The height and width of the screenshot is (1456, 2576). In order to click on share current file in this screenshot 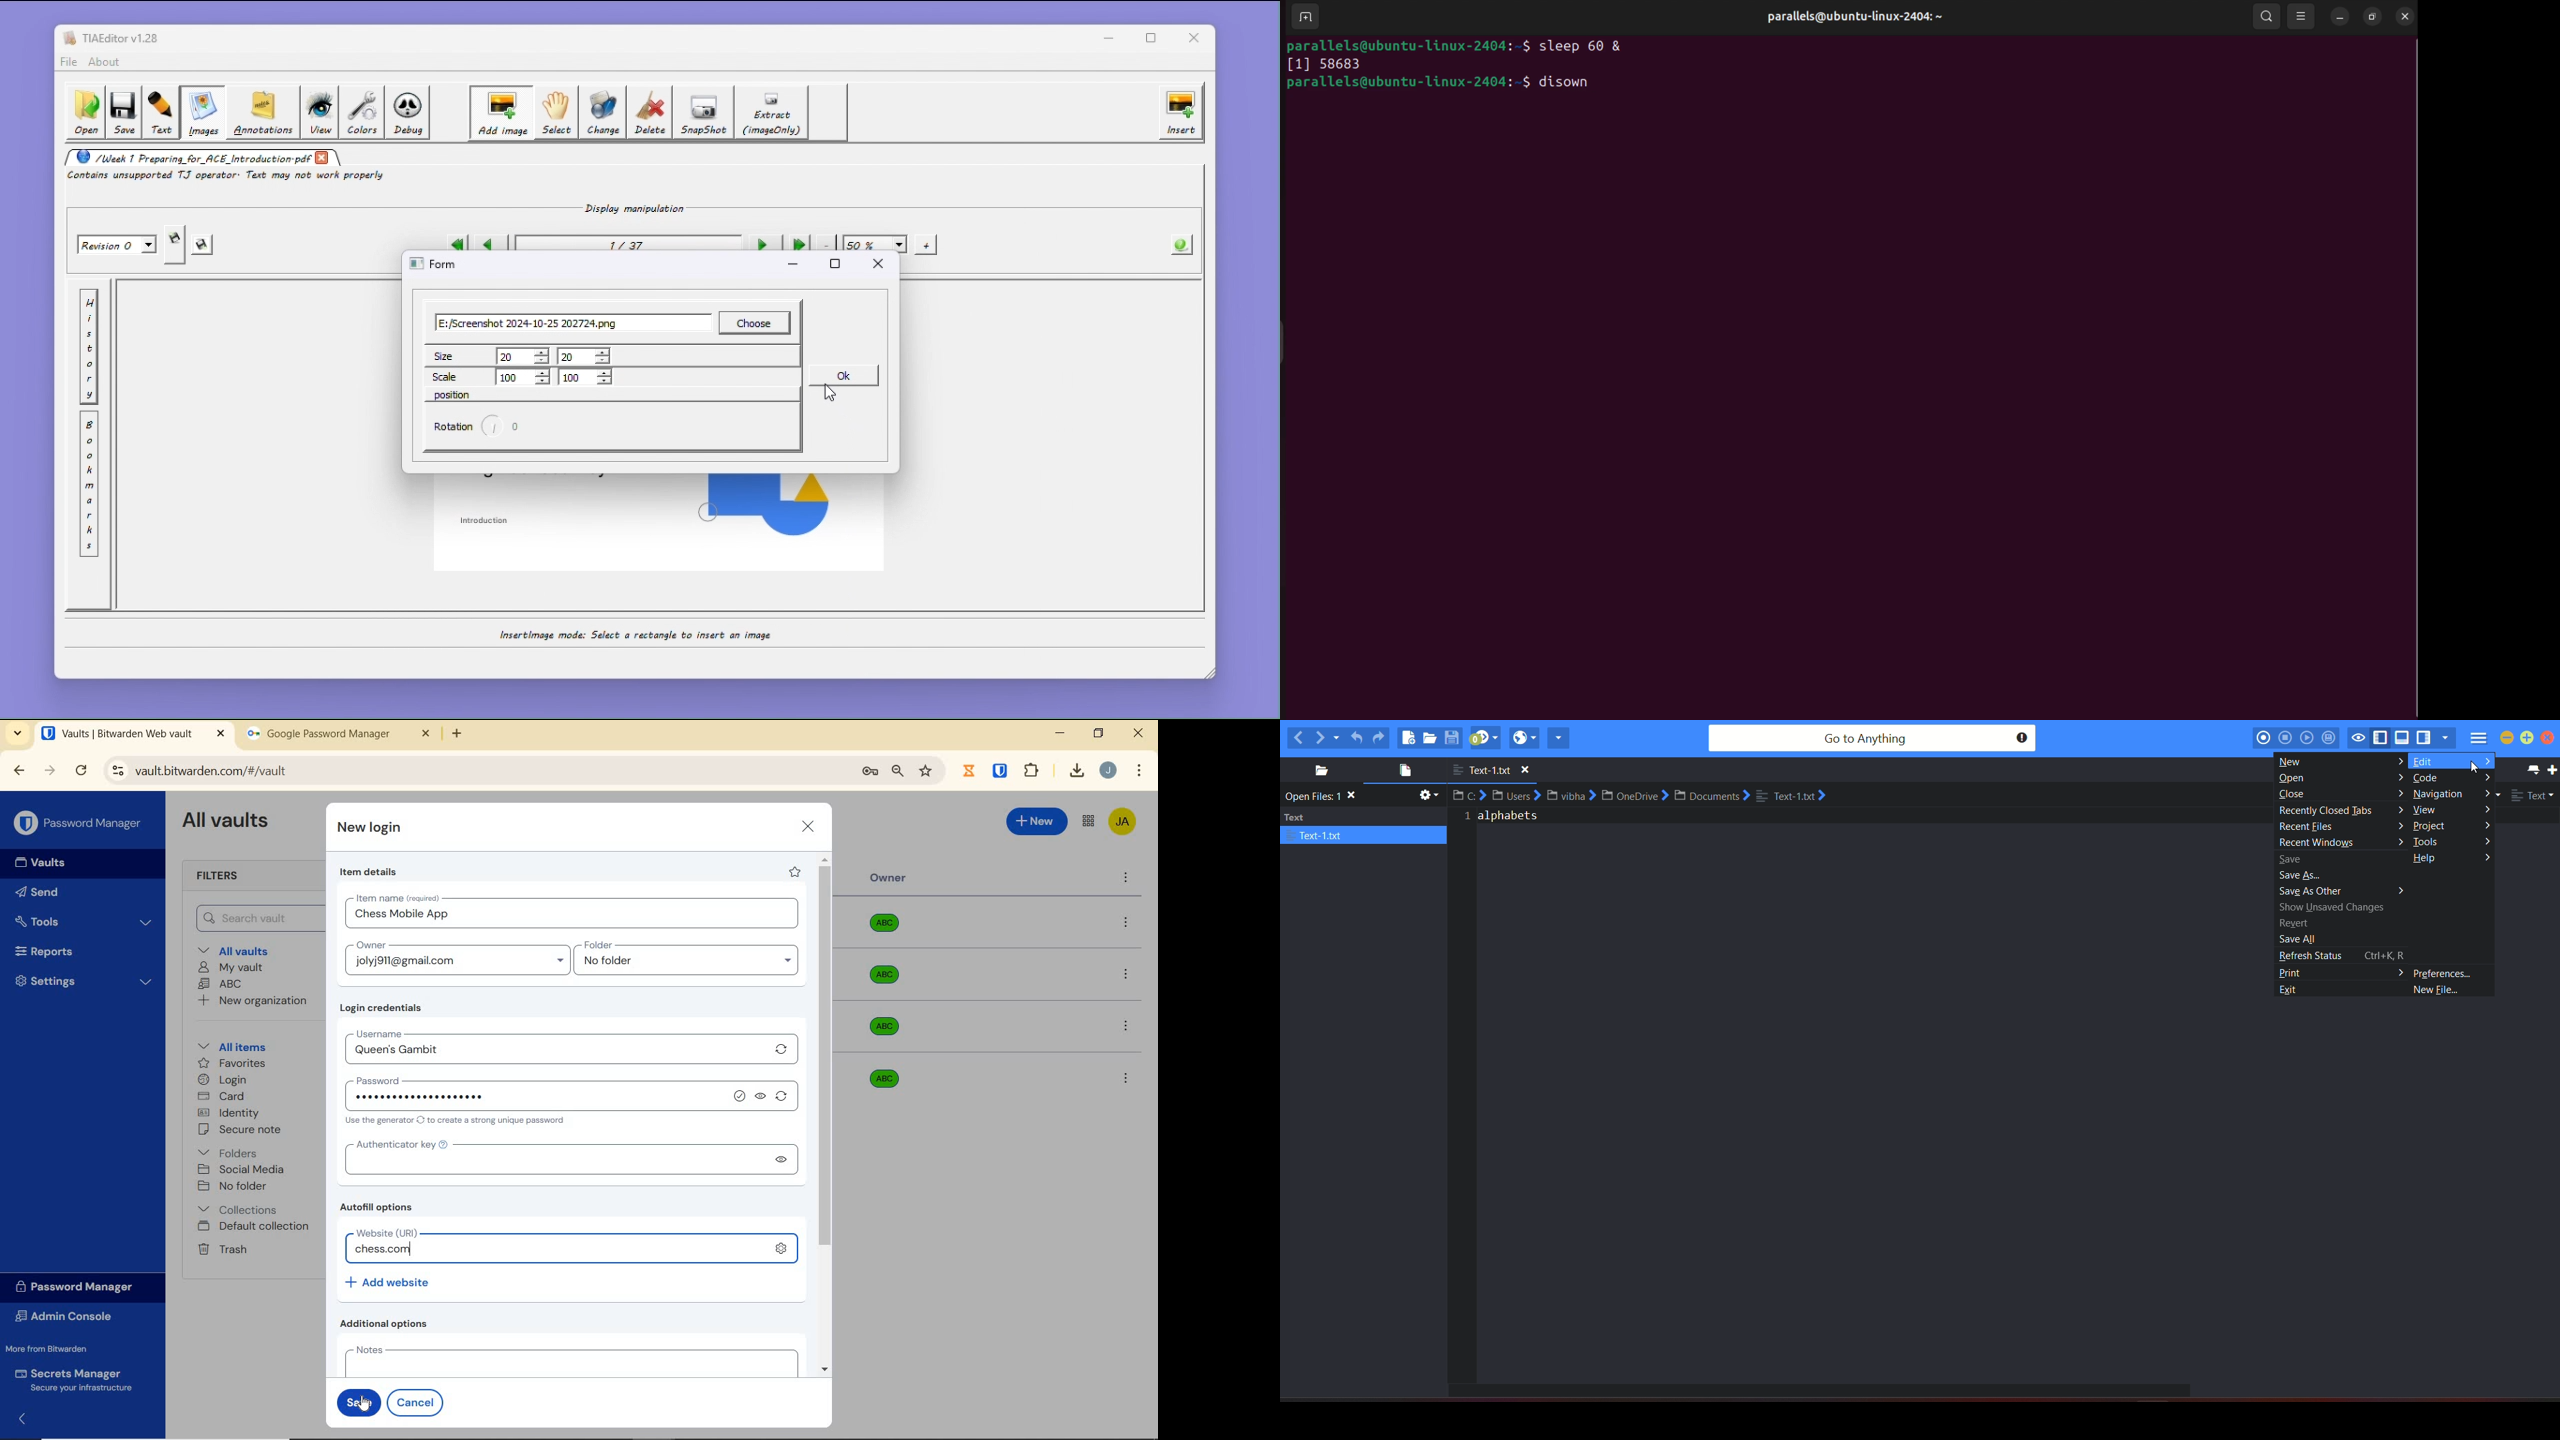, I will do `click(1559, 737)`.